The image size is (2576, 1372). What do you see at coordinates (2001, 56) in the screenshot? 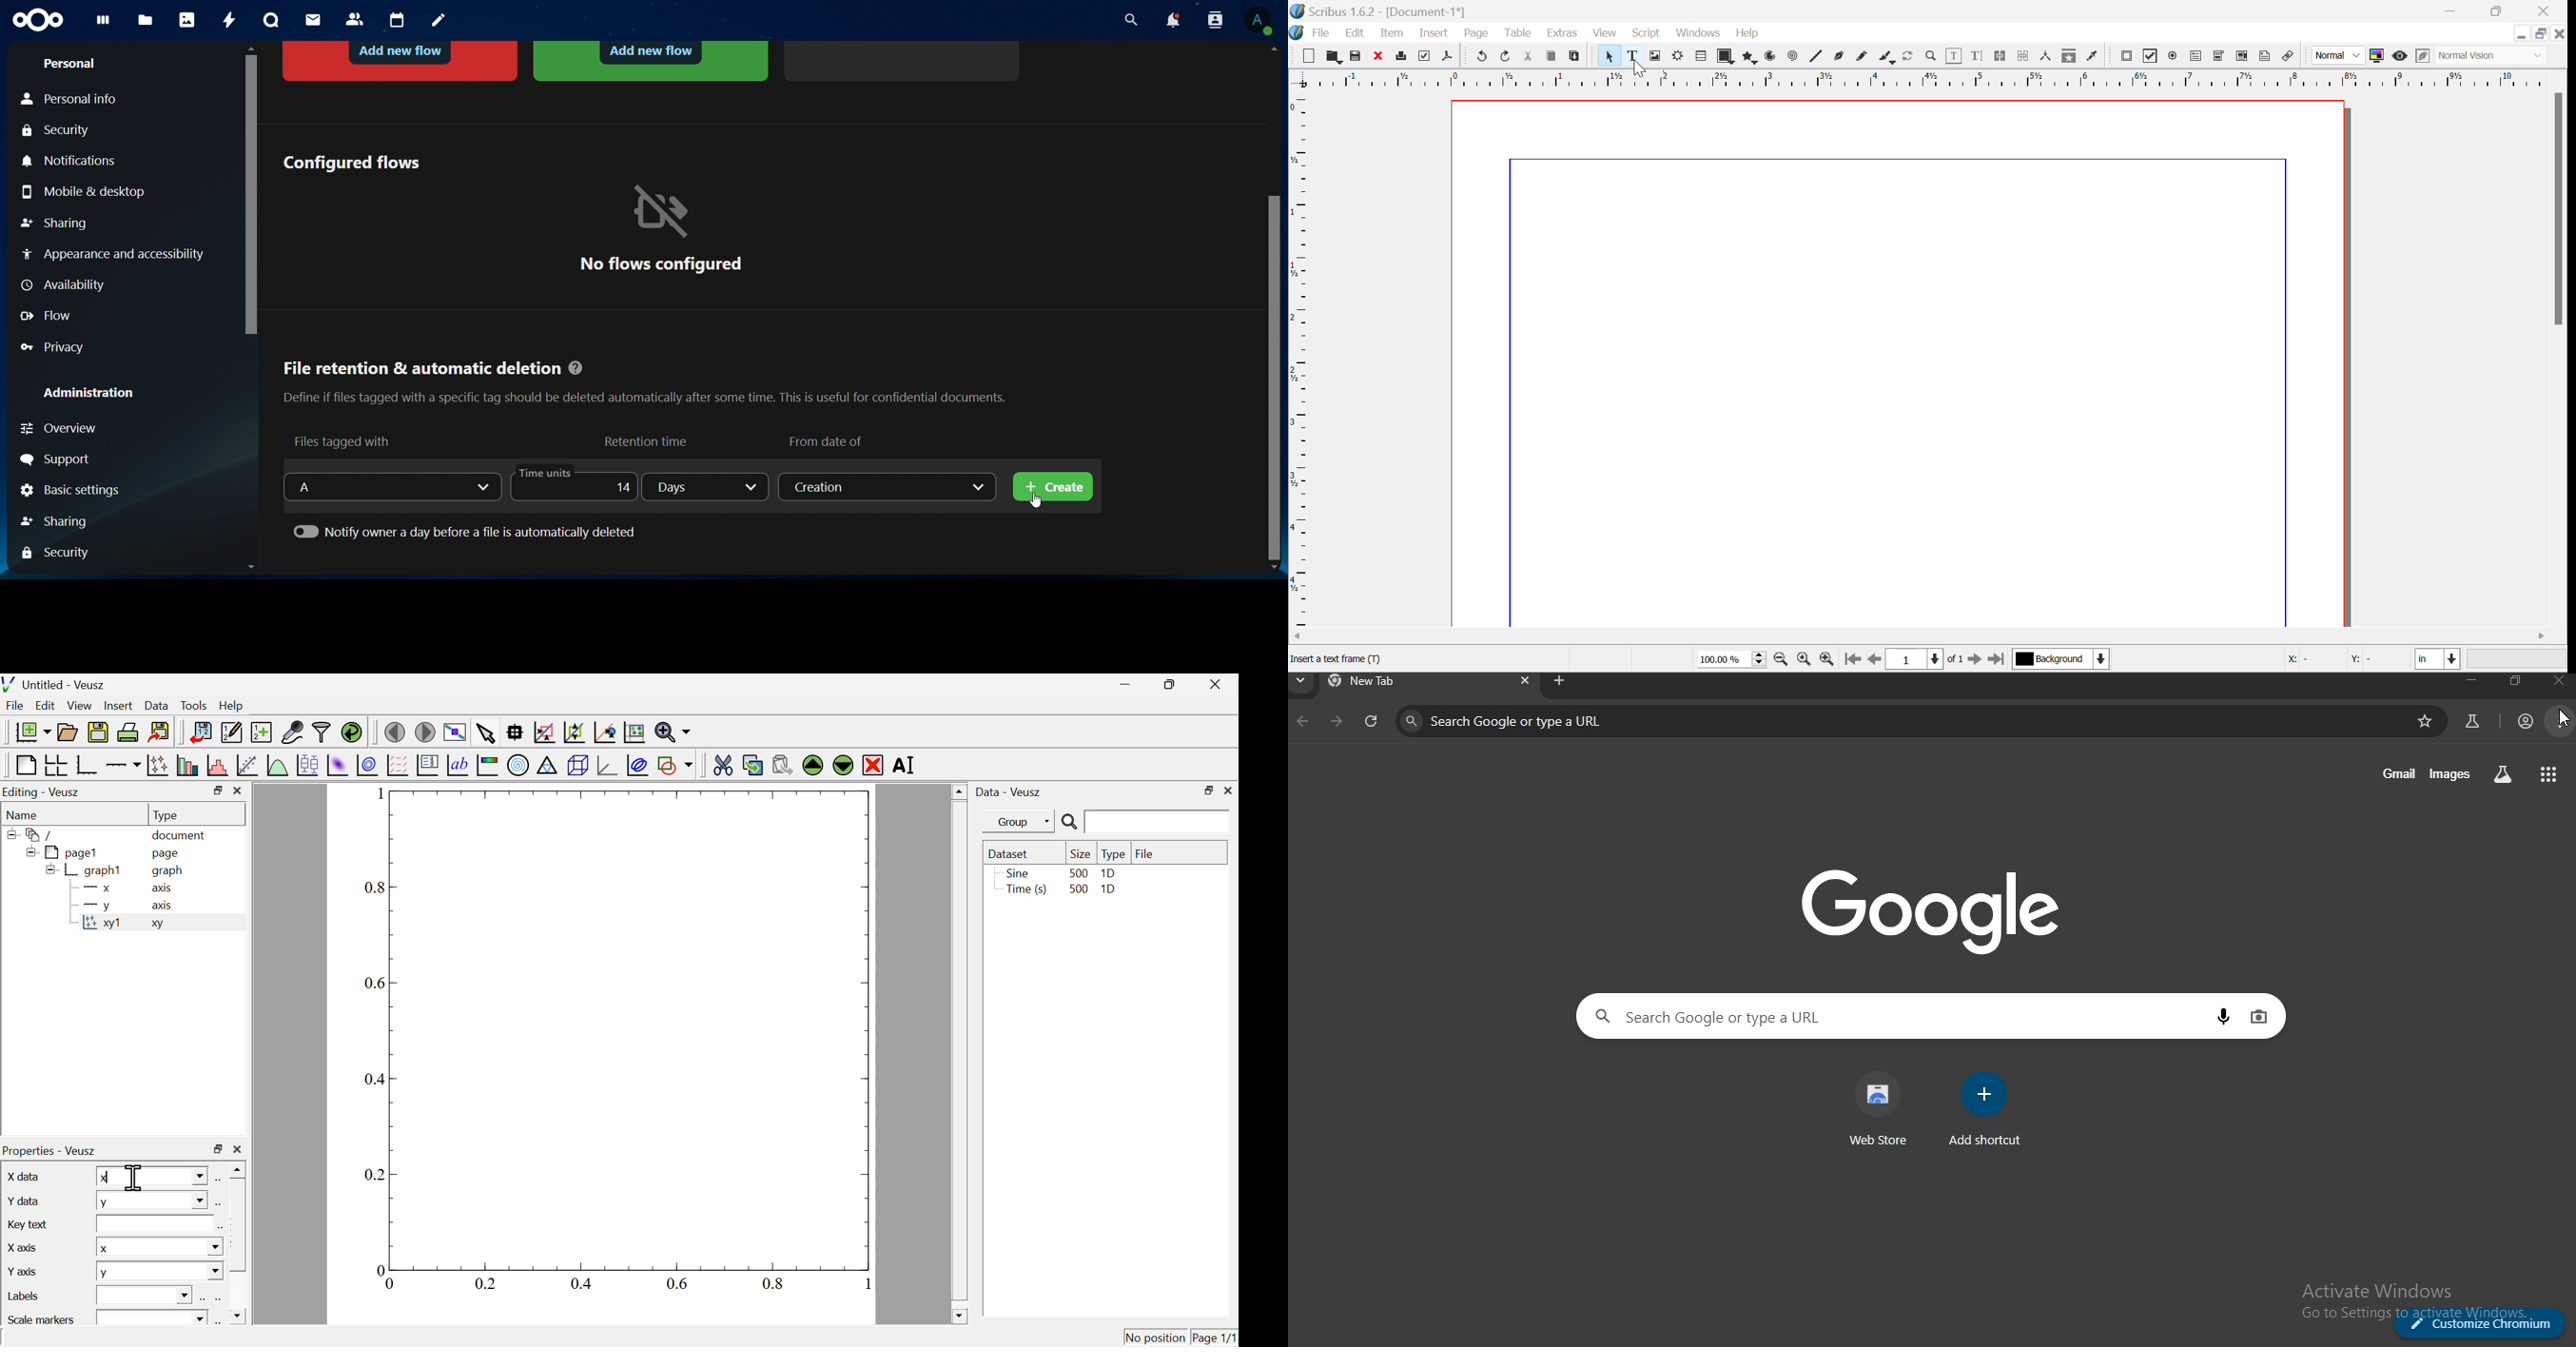
I see `Link Frames` at bounding box center [2001, 56].